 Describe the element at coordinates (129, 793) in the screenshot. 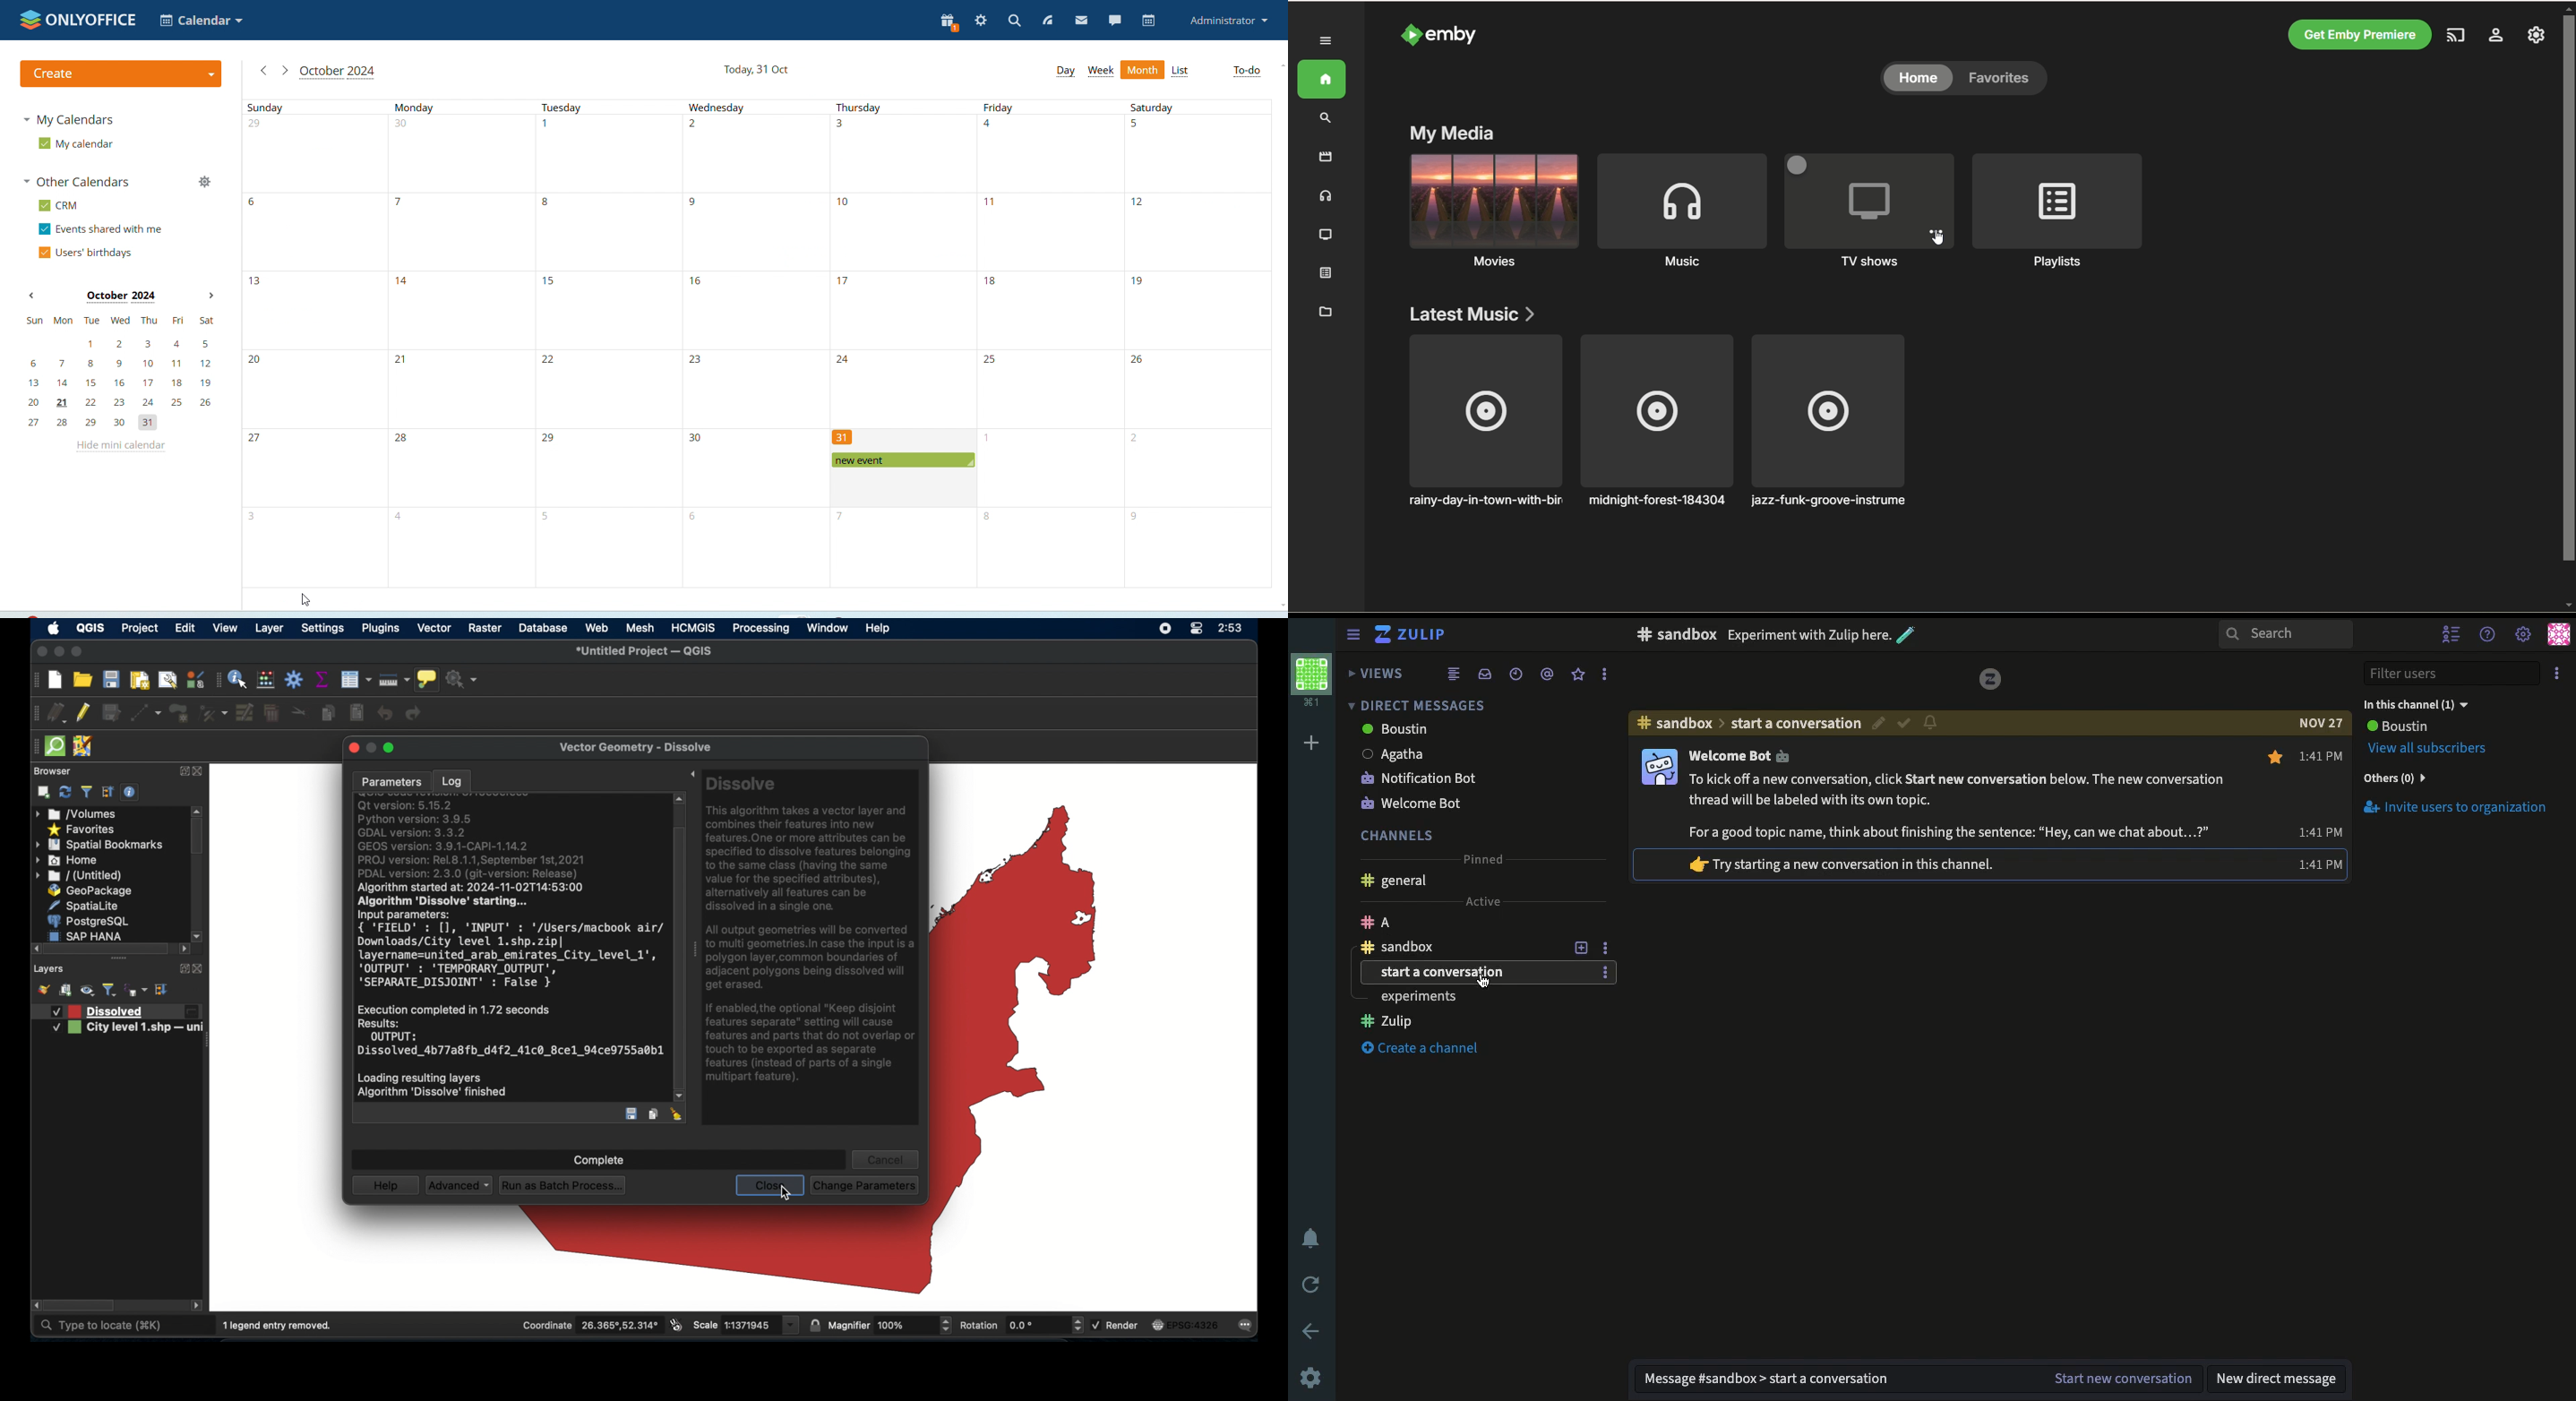

I see `enable/disable properties widget` at that location.